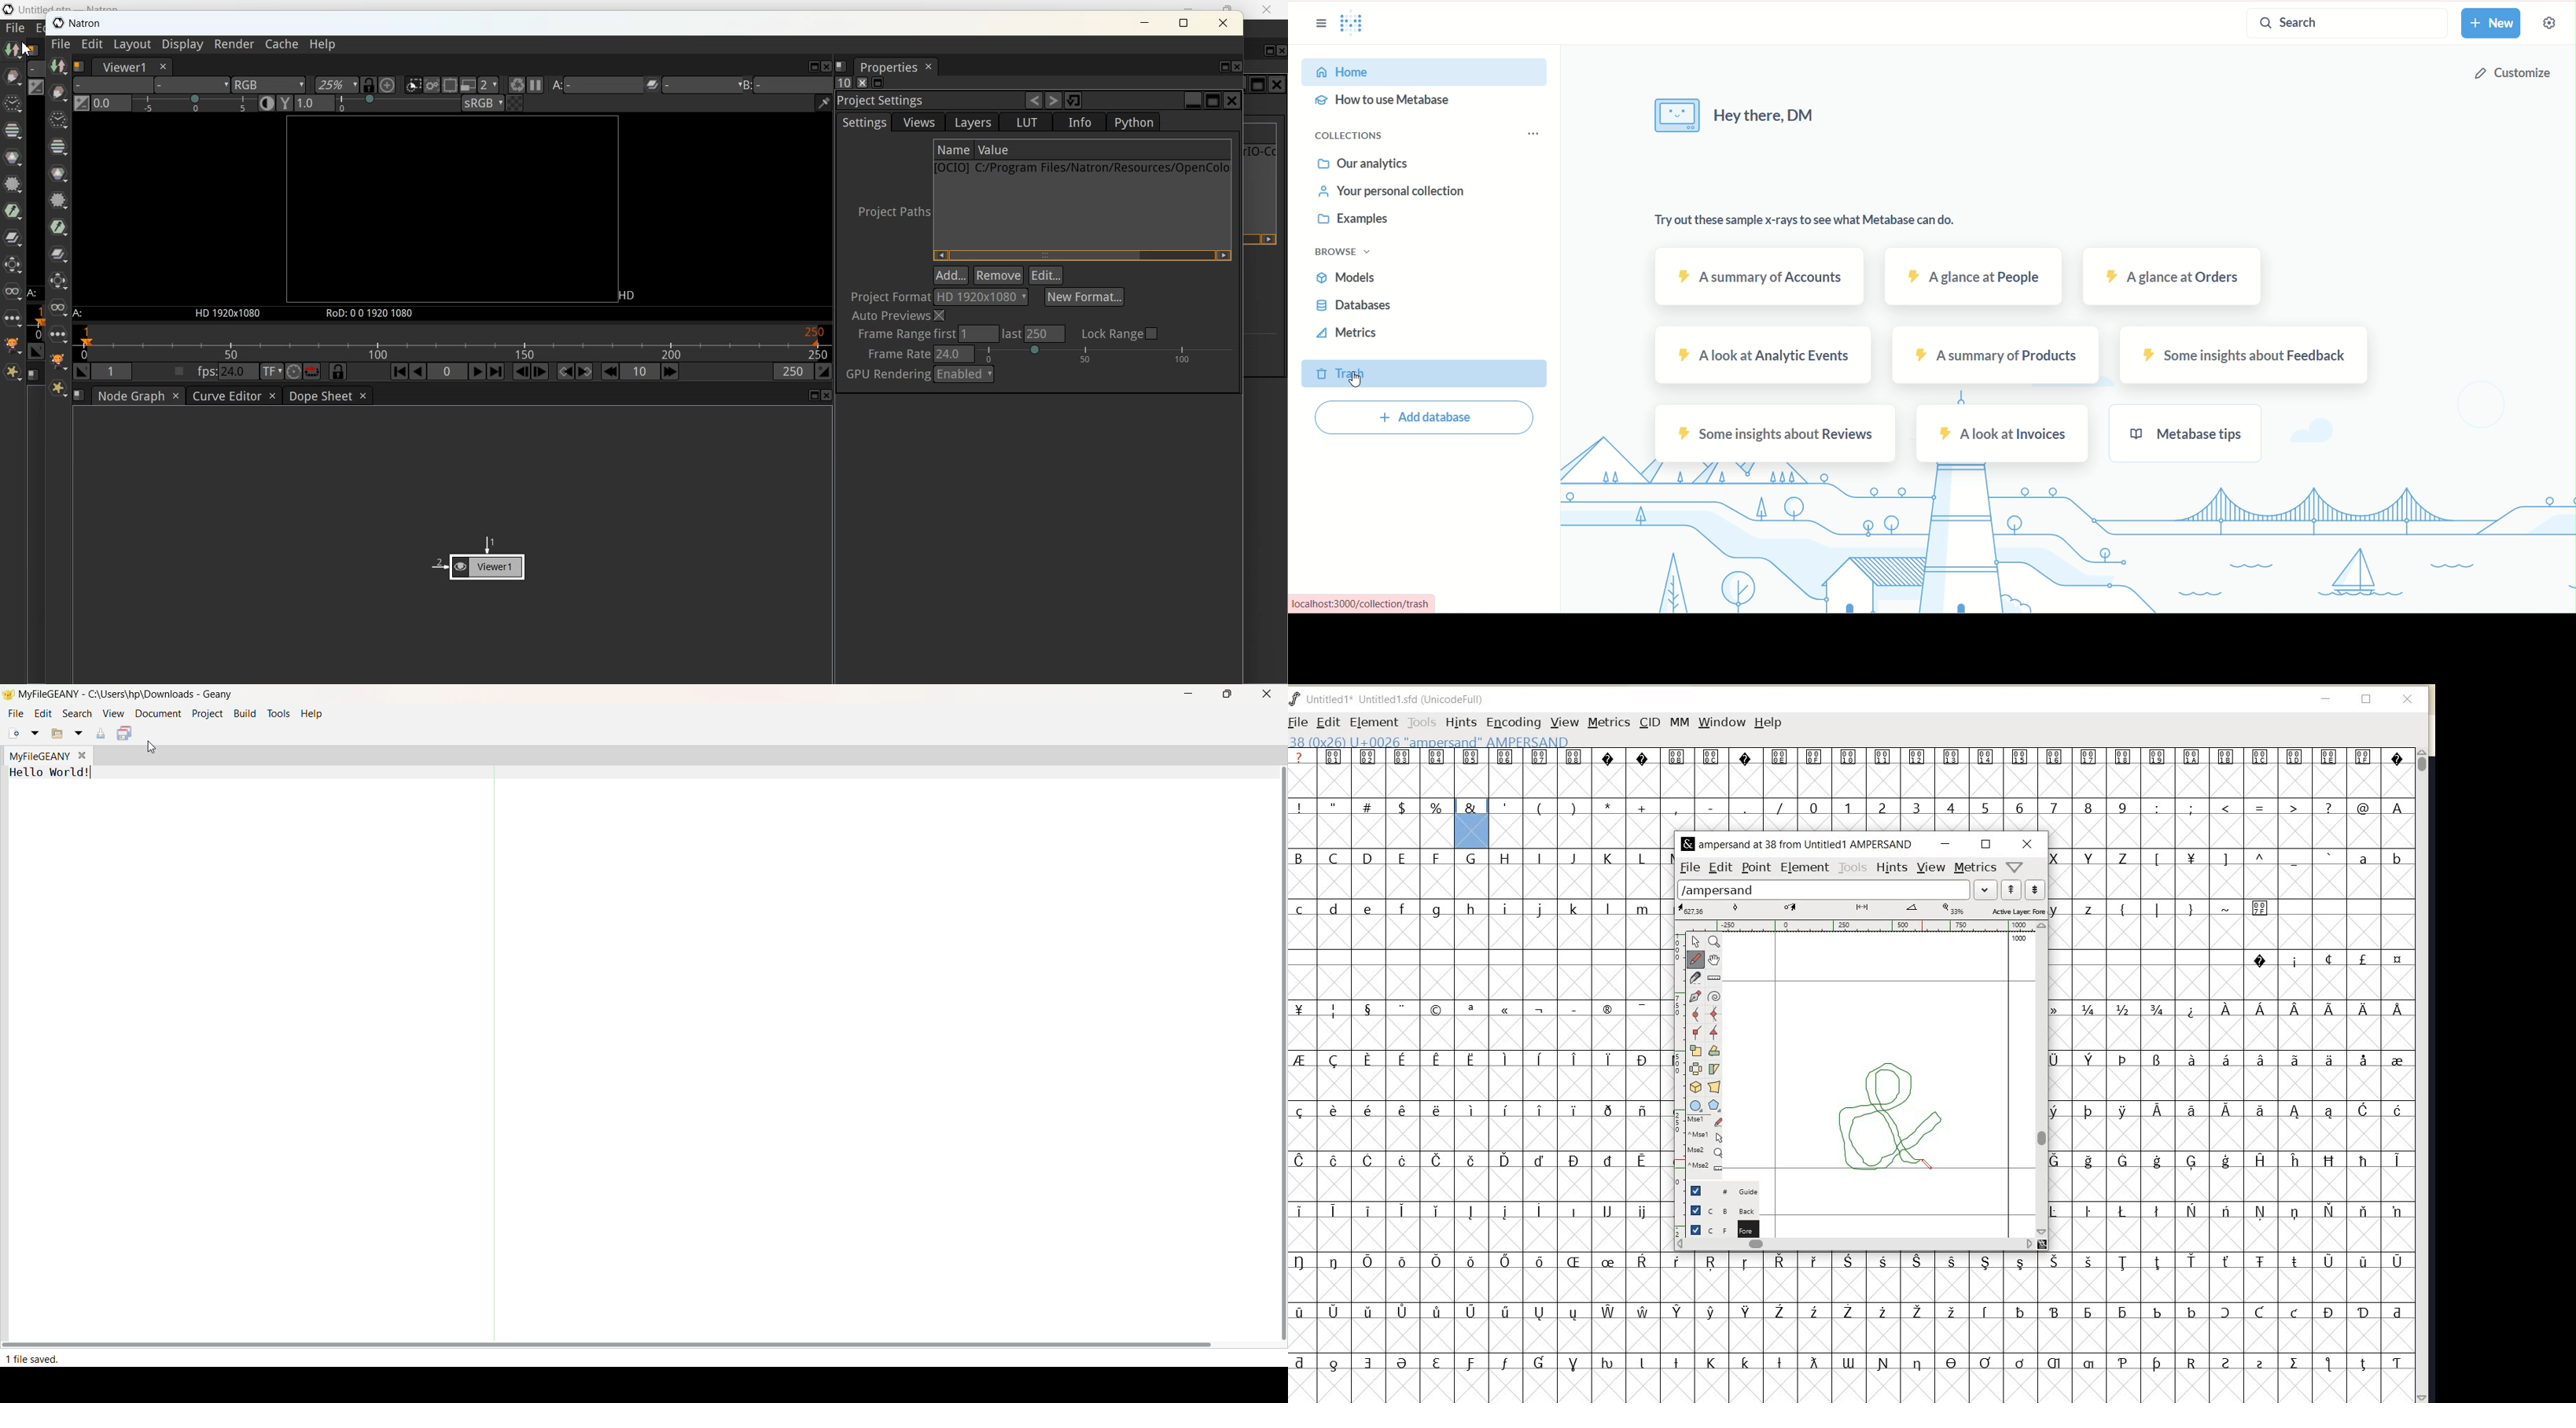 The height and width of the screenshot is (1428, 2576). What do you see at coordinates (1891, 1114) in the screenshot?
I see `a custom ampersand (&) creation` at bounding box center [1891, 1114].